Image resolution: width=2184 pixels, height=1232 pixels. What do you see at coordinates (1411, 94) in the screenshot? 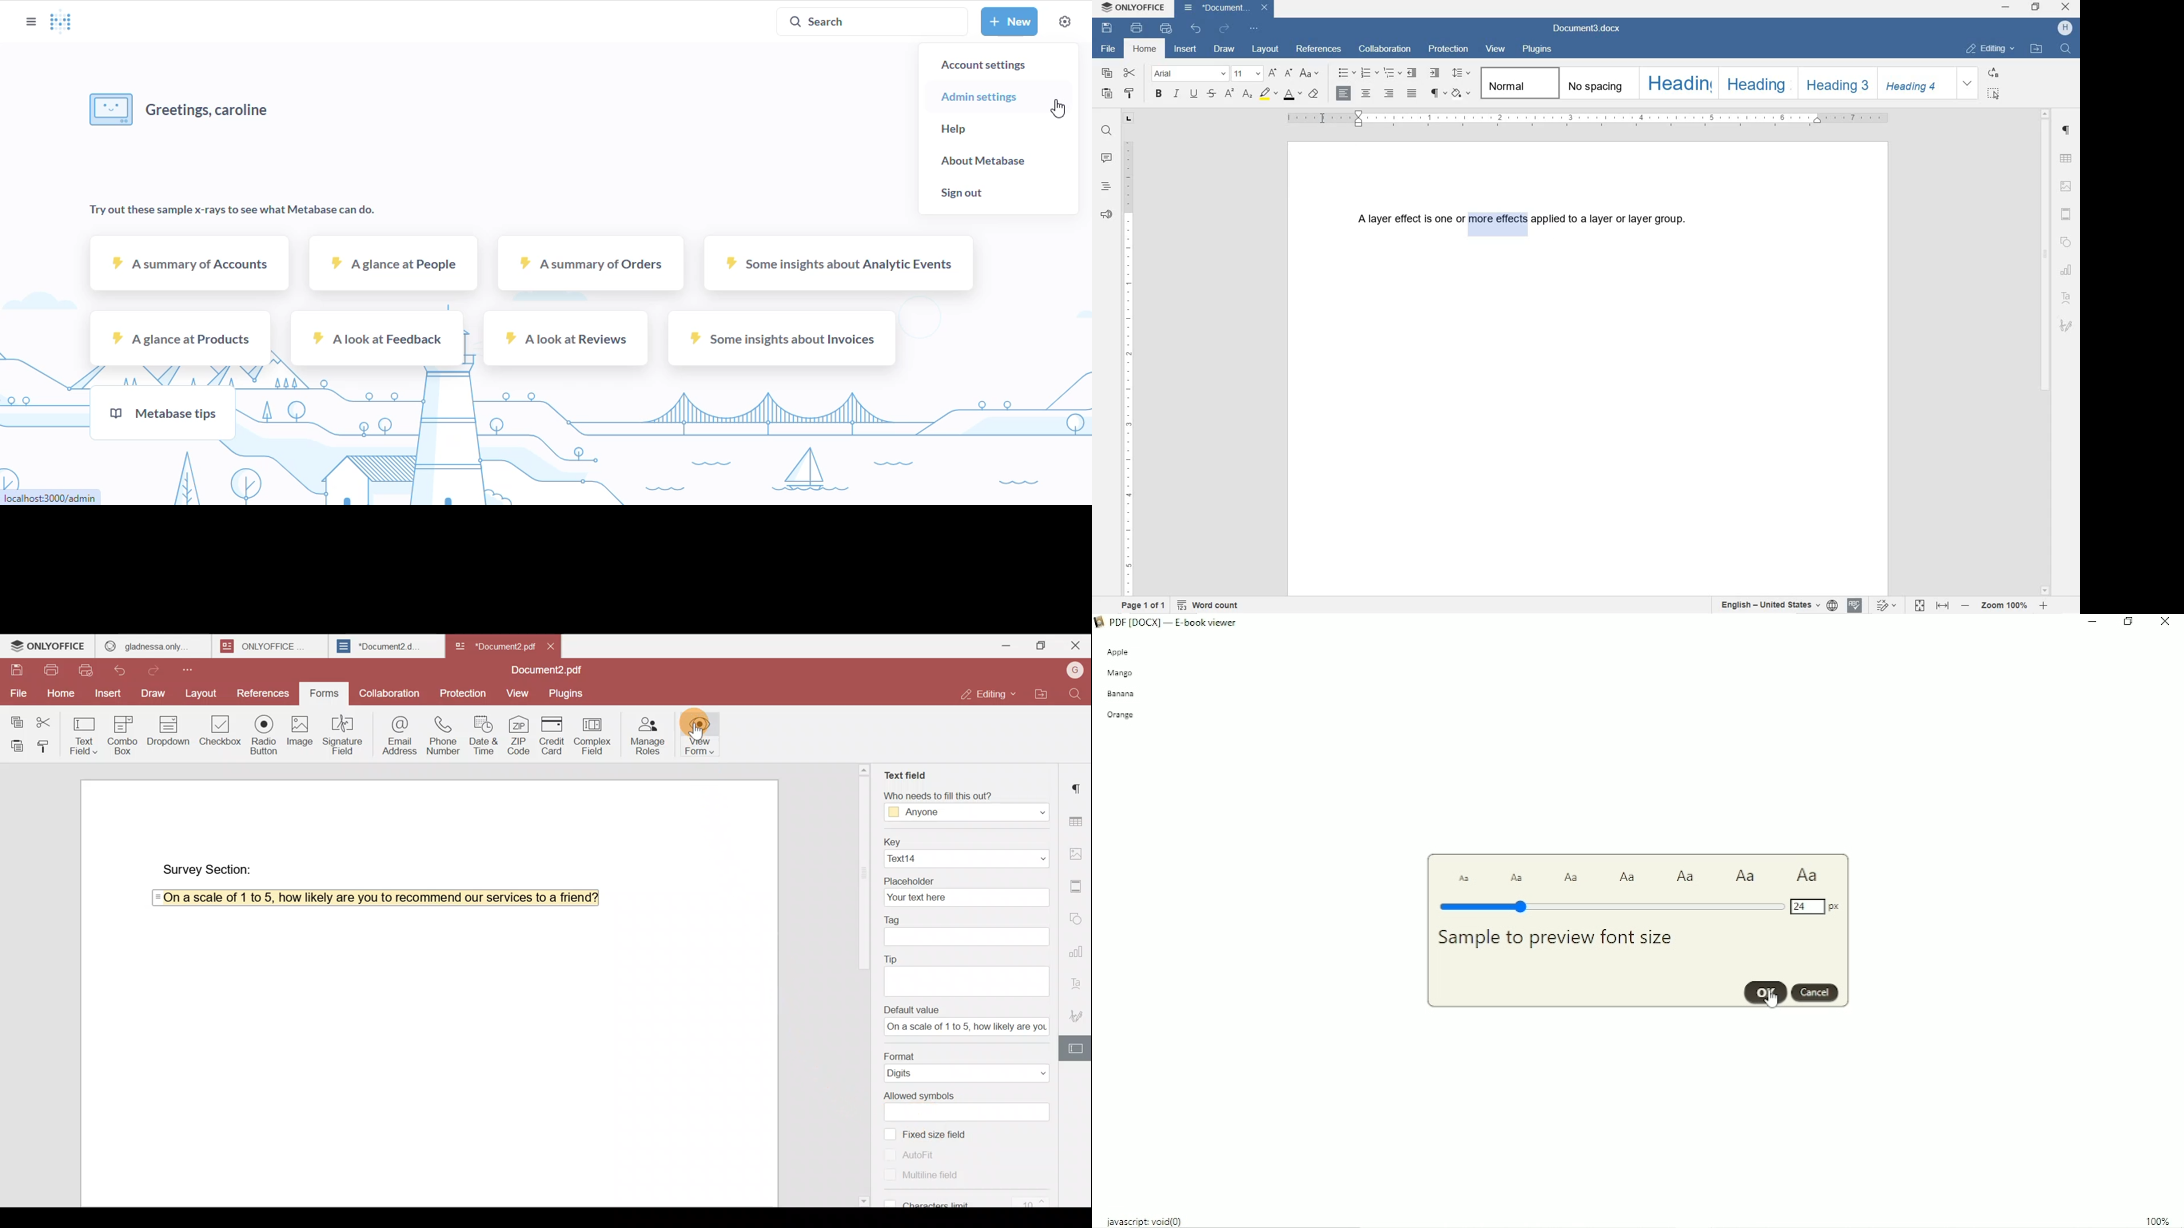
I see `JUSTIFIED` at bounding box center [1411, 94].